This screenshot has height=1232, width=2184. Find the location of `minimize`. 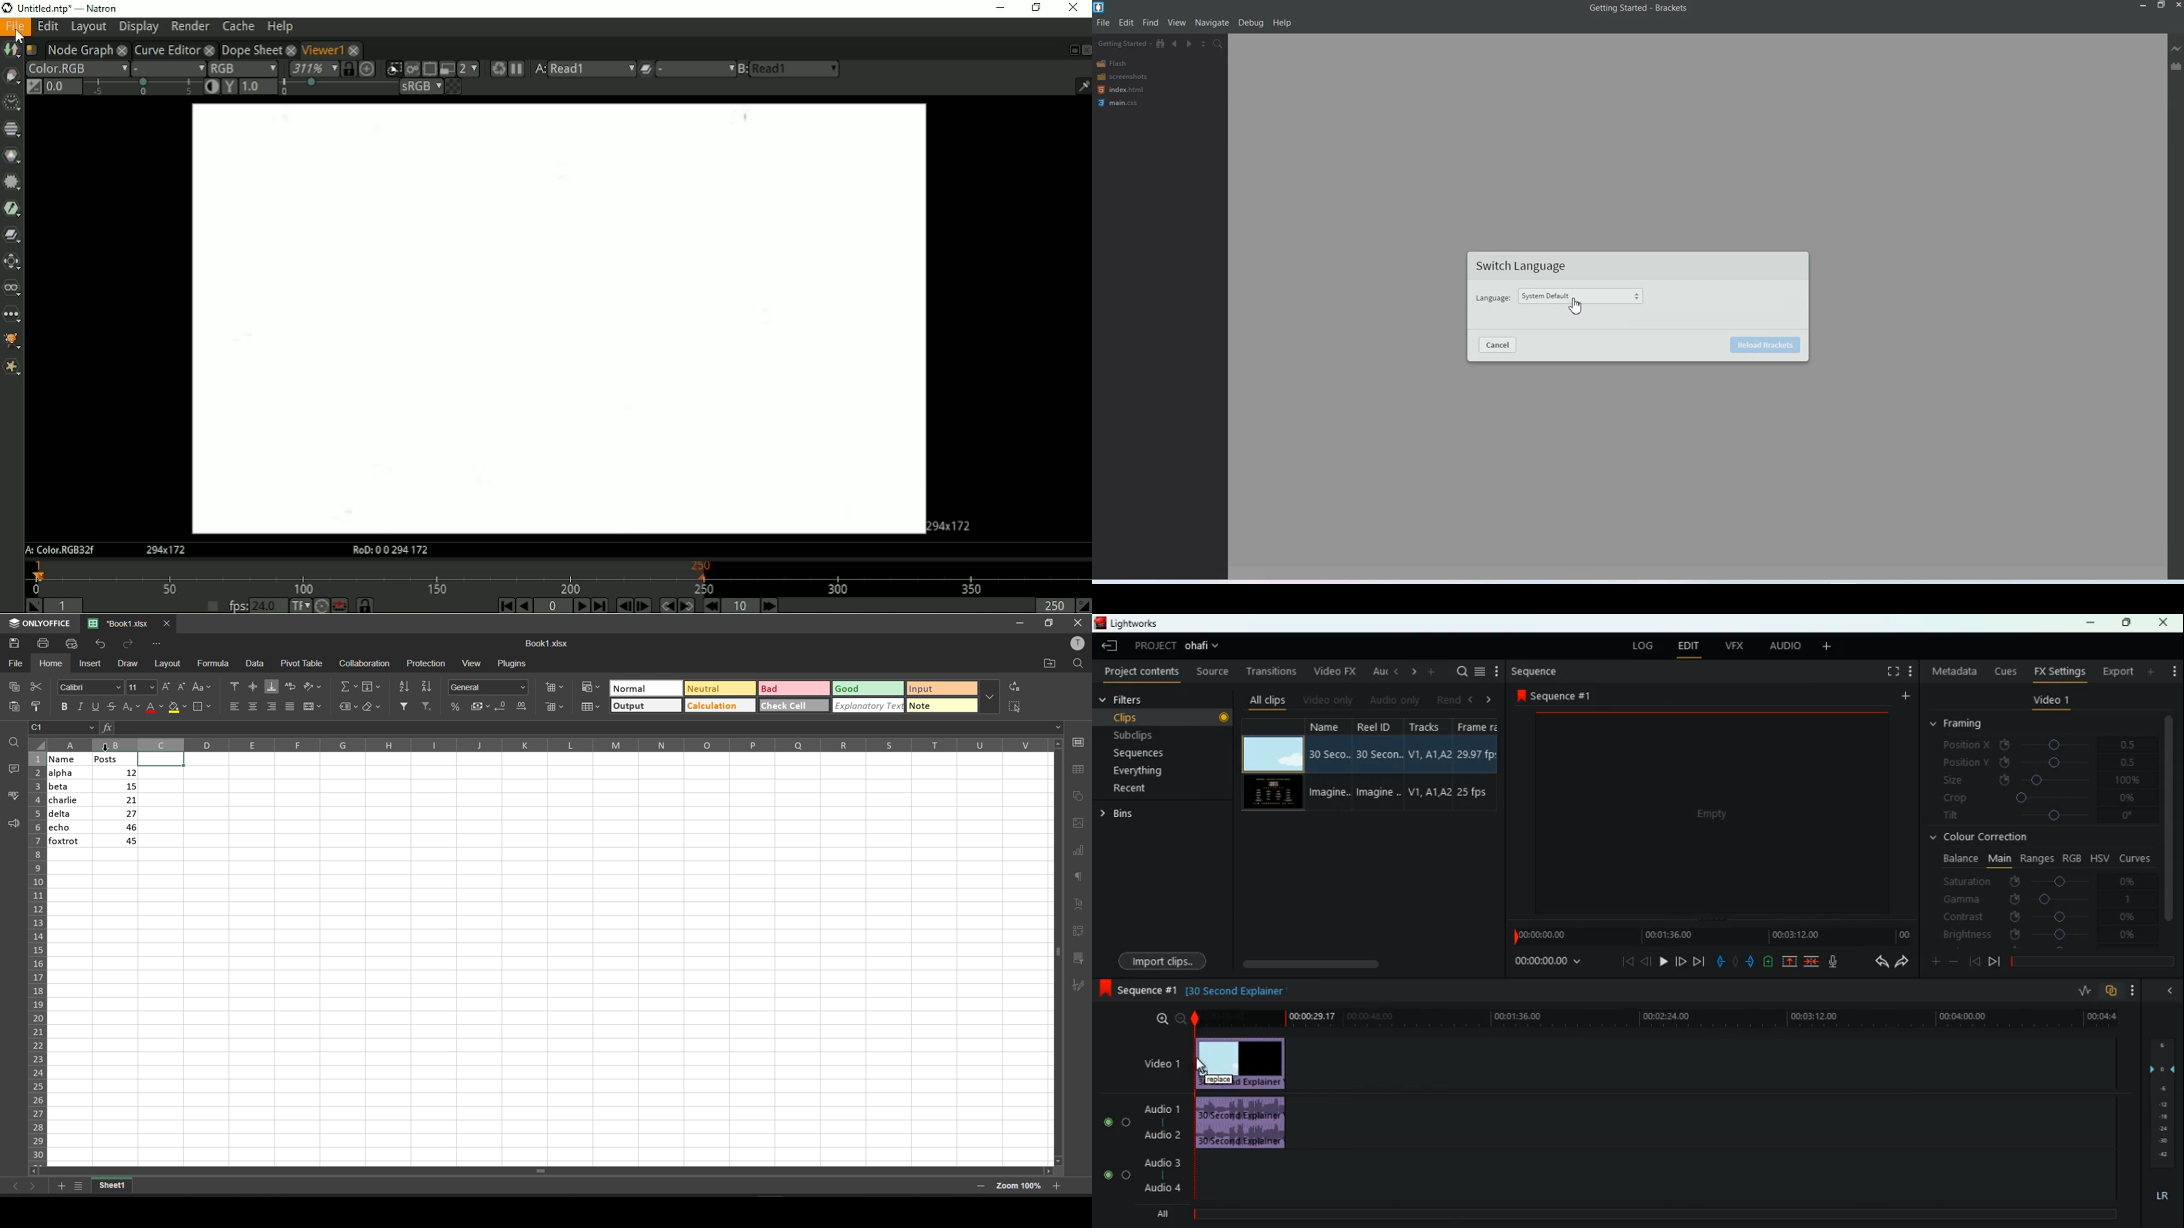

minimize is located at coordinates (1021, 623).